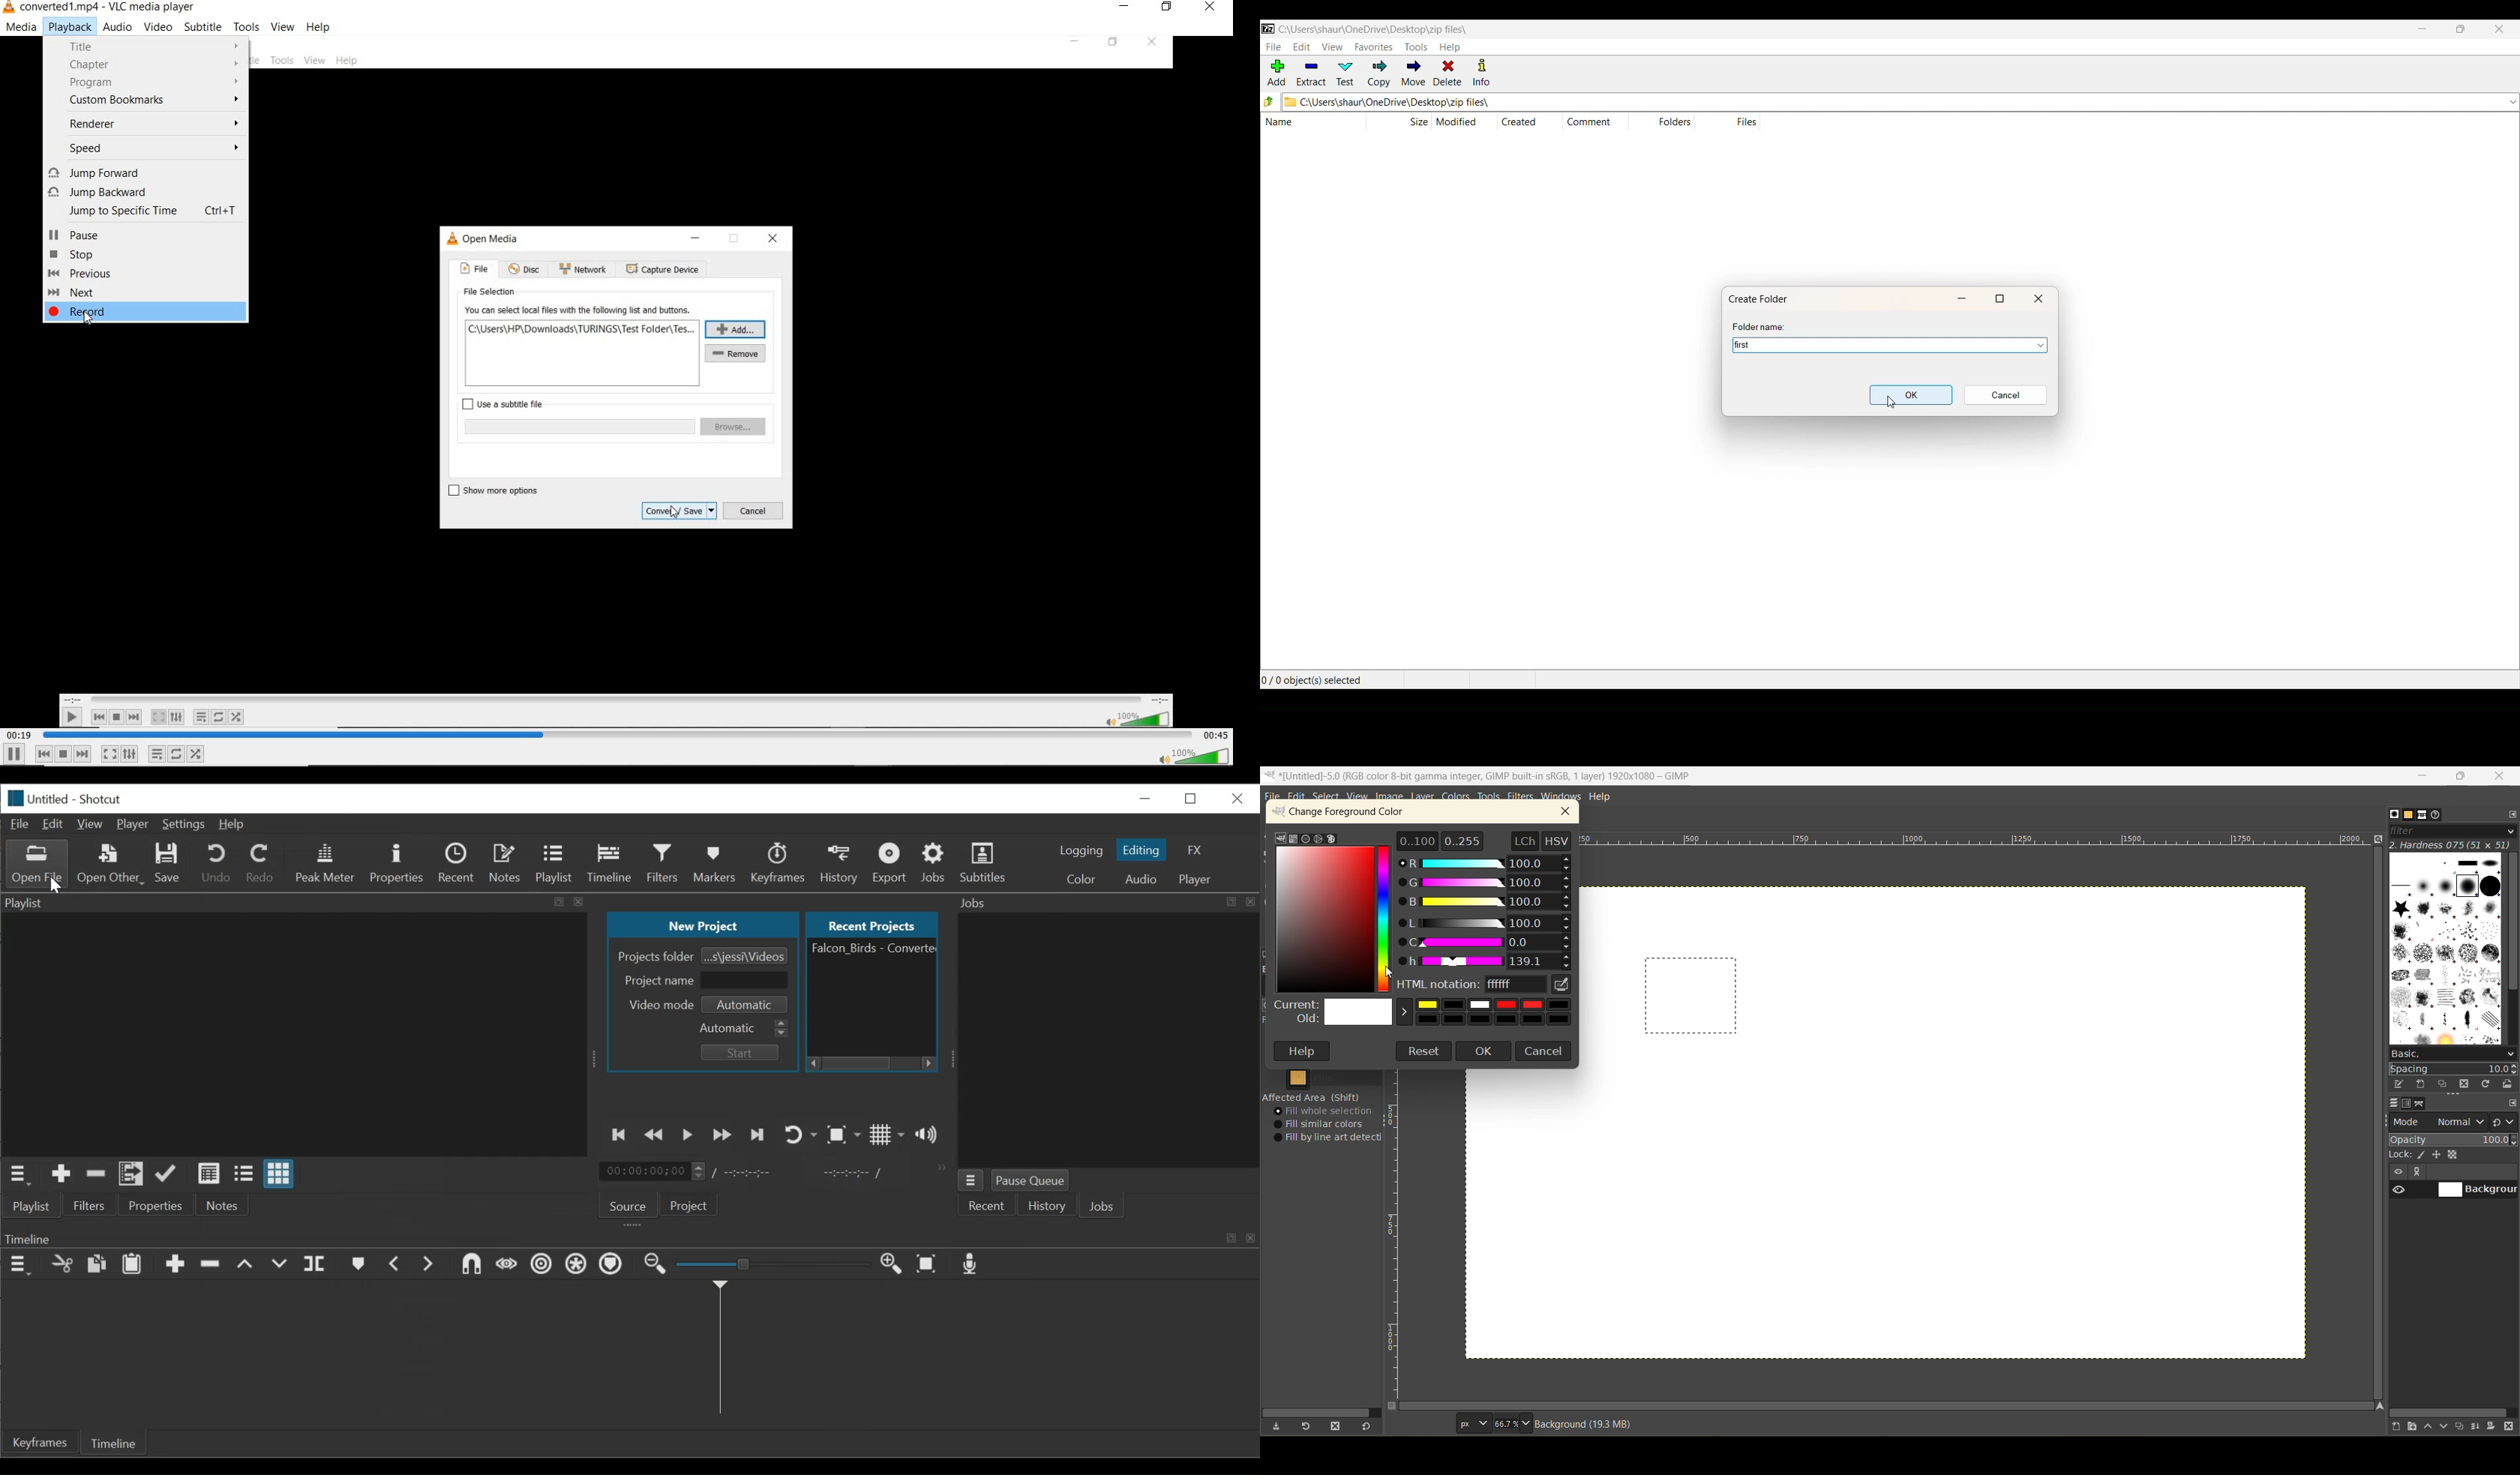 This screenshot has height=1484, width=2520. I want to click on player, so click(1198, 881).